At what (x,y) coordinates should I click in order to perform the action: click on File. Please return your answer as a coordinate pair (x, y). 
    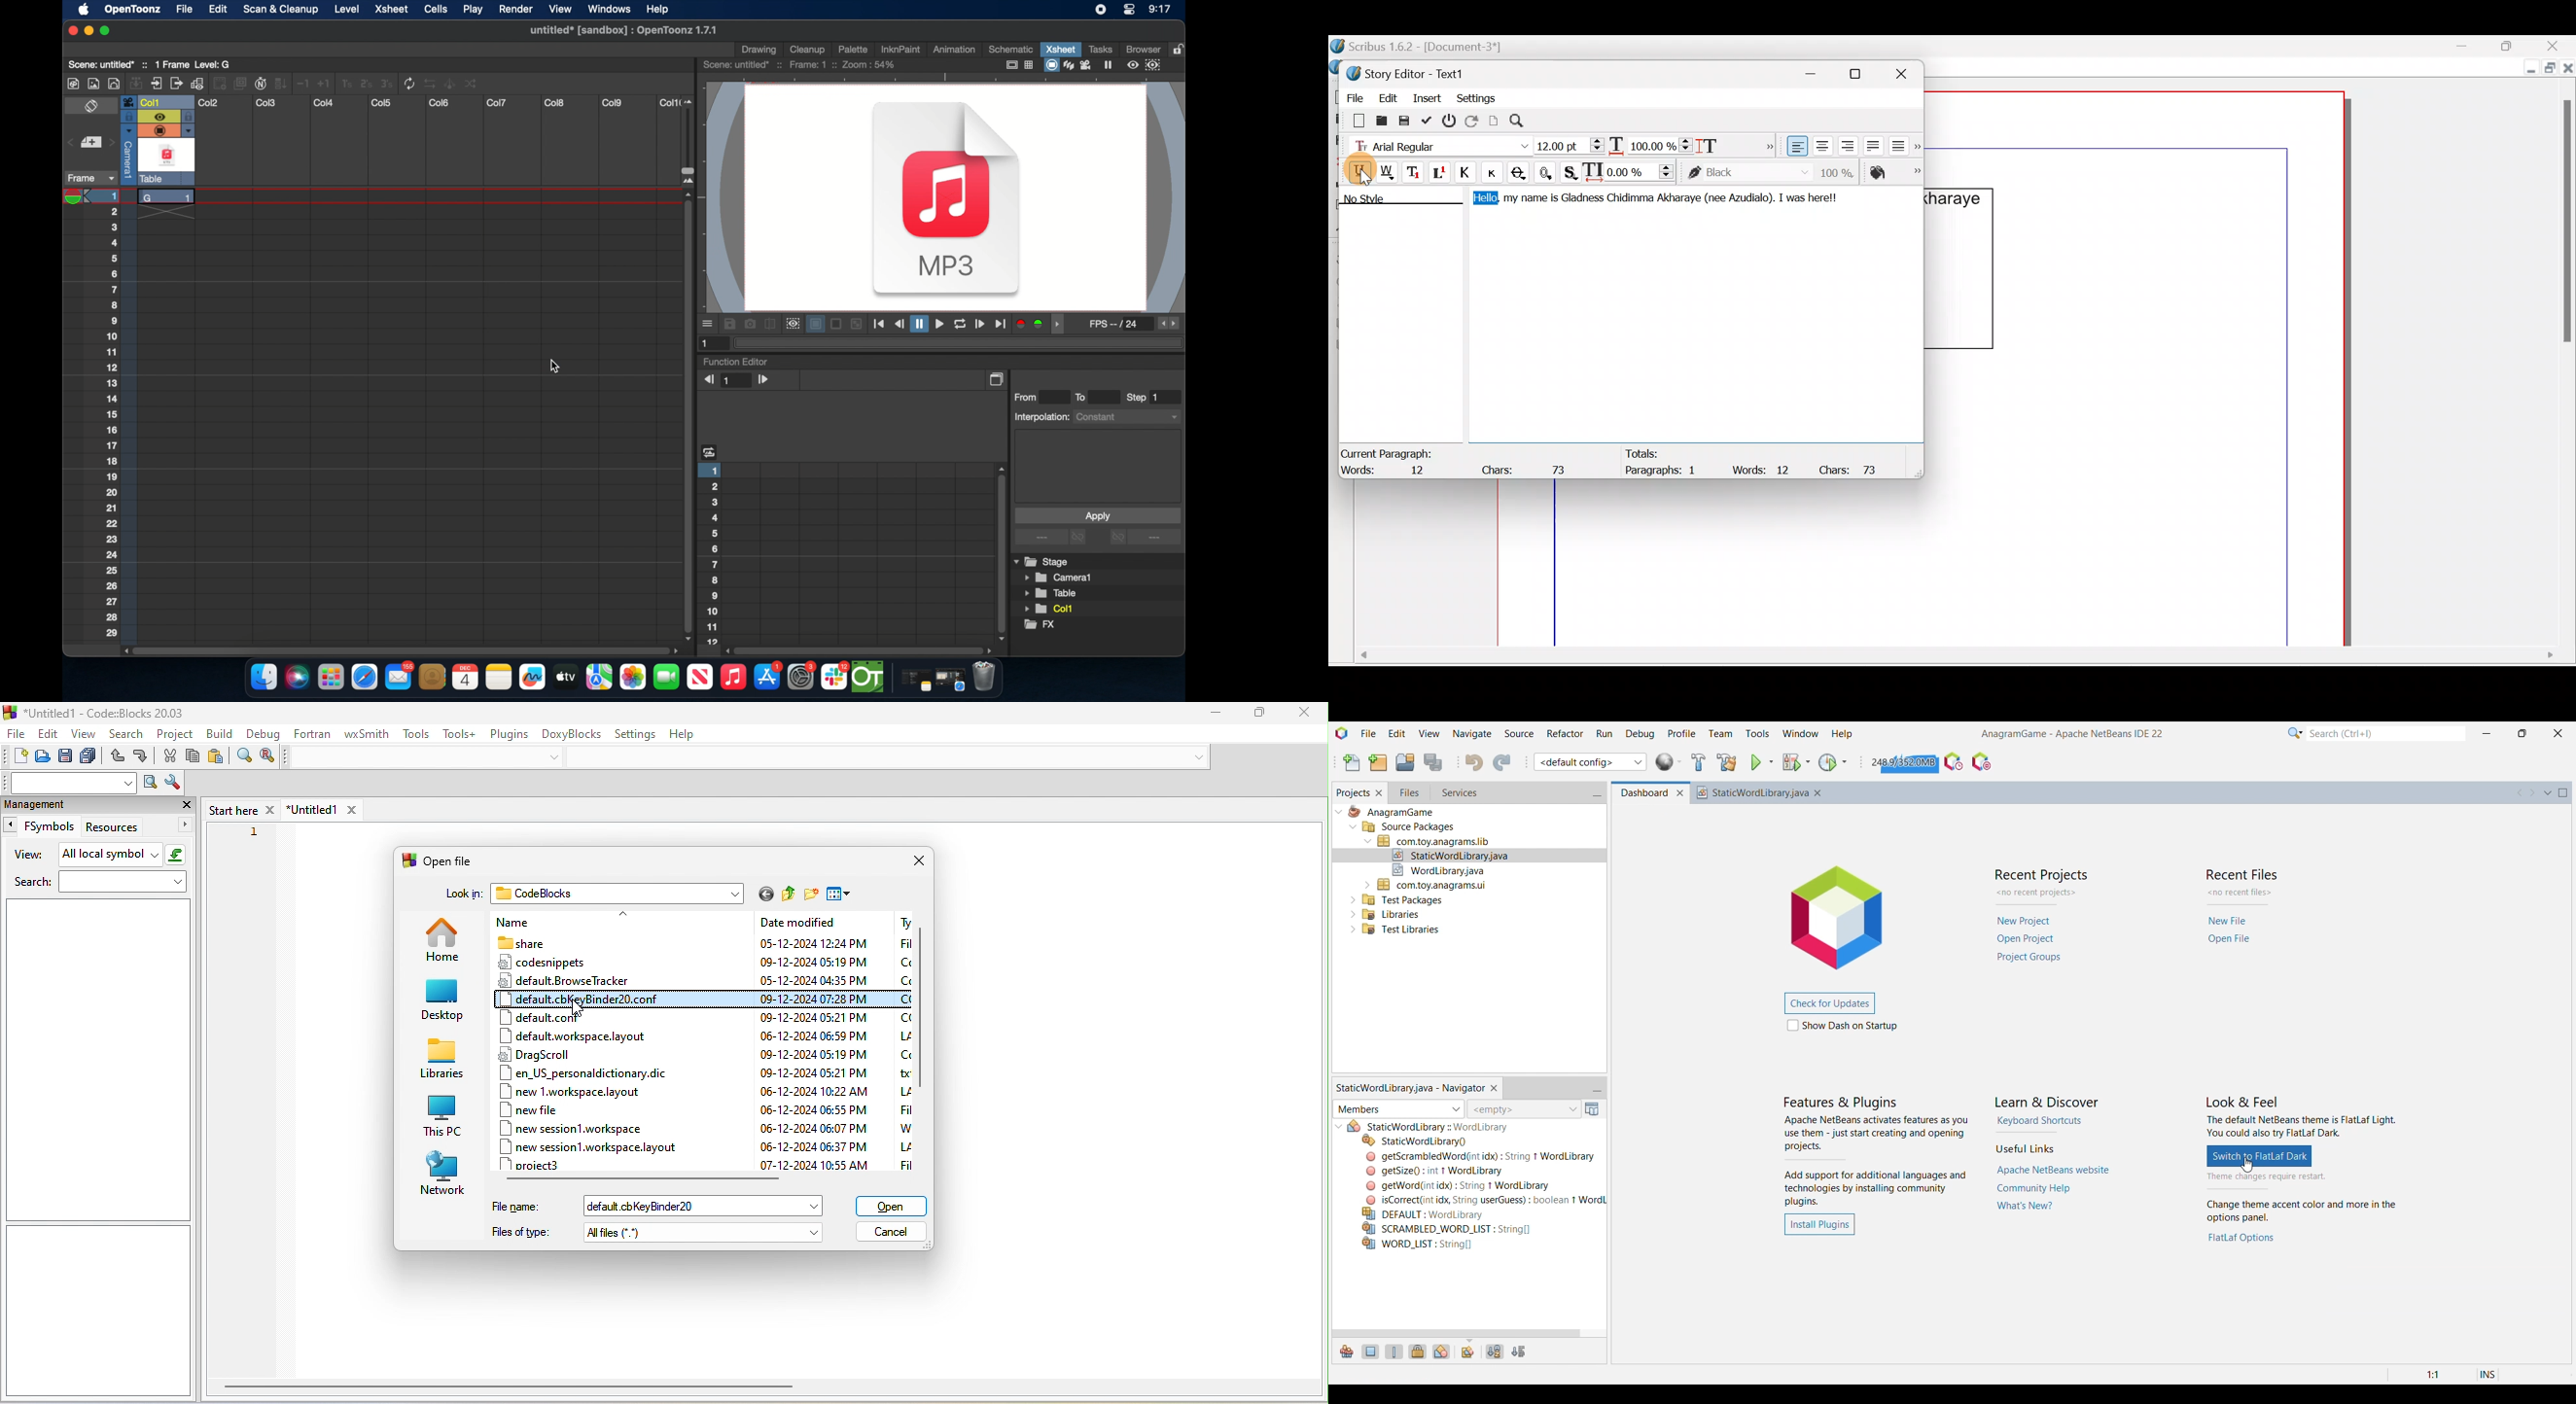
    Looking at the image, I should click on (1351, 96).